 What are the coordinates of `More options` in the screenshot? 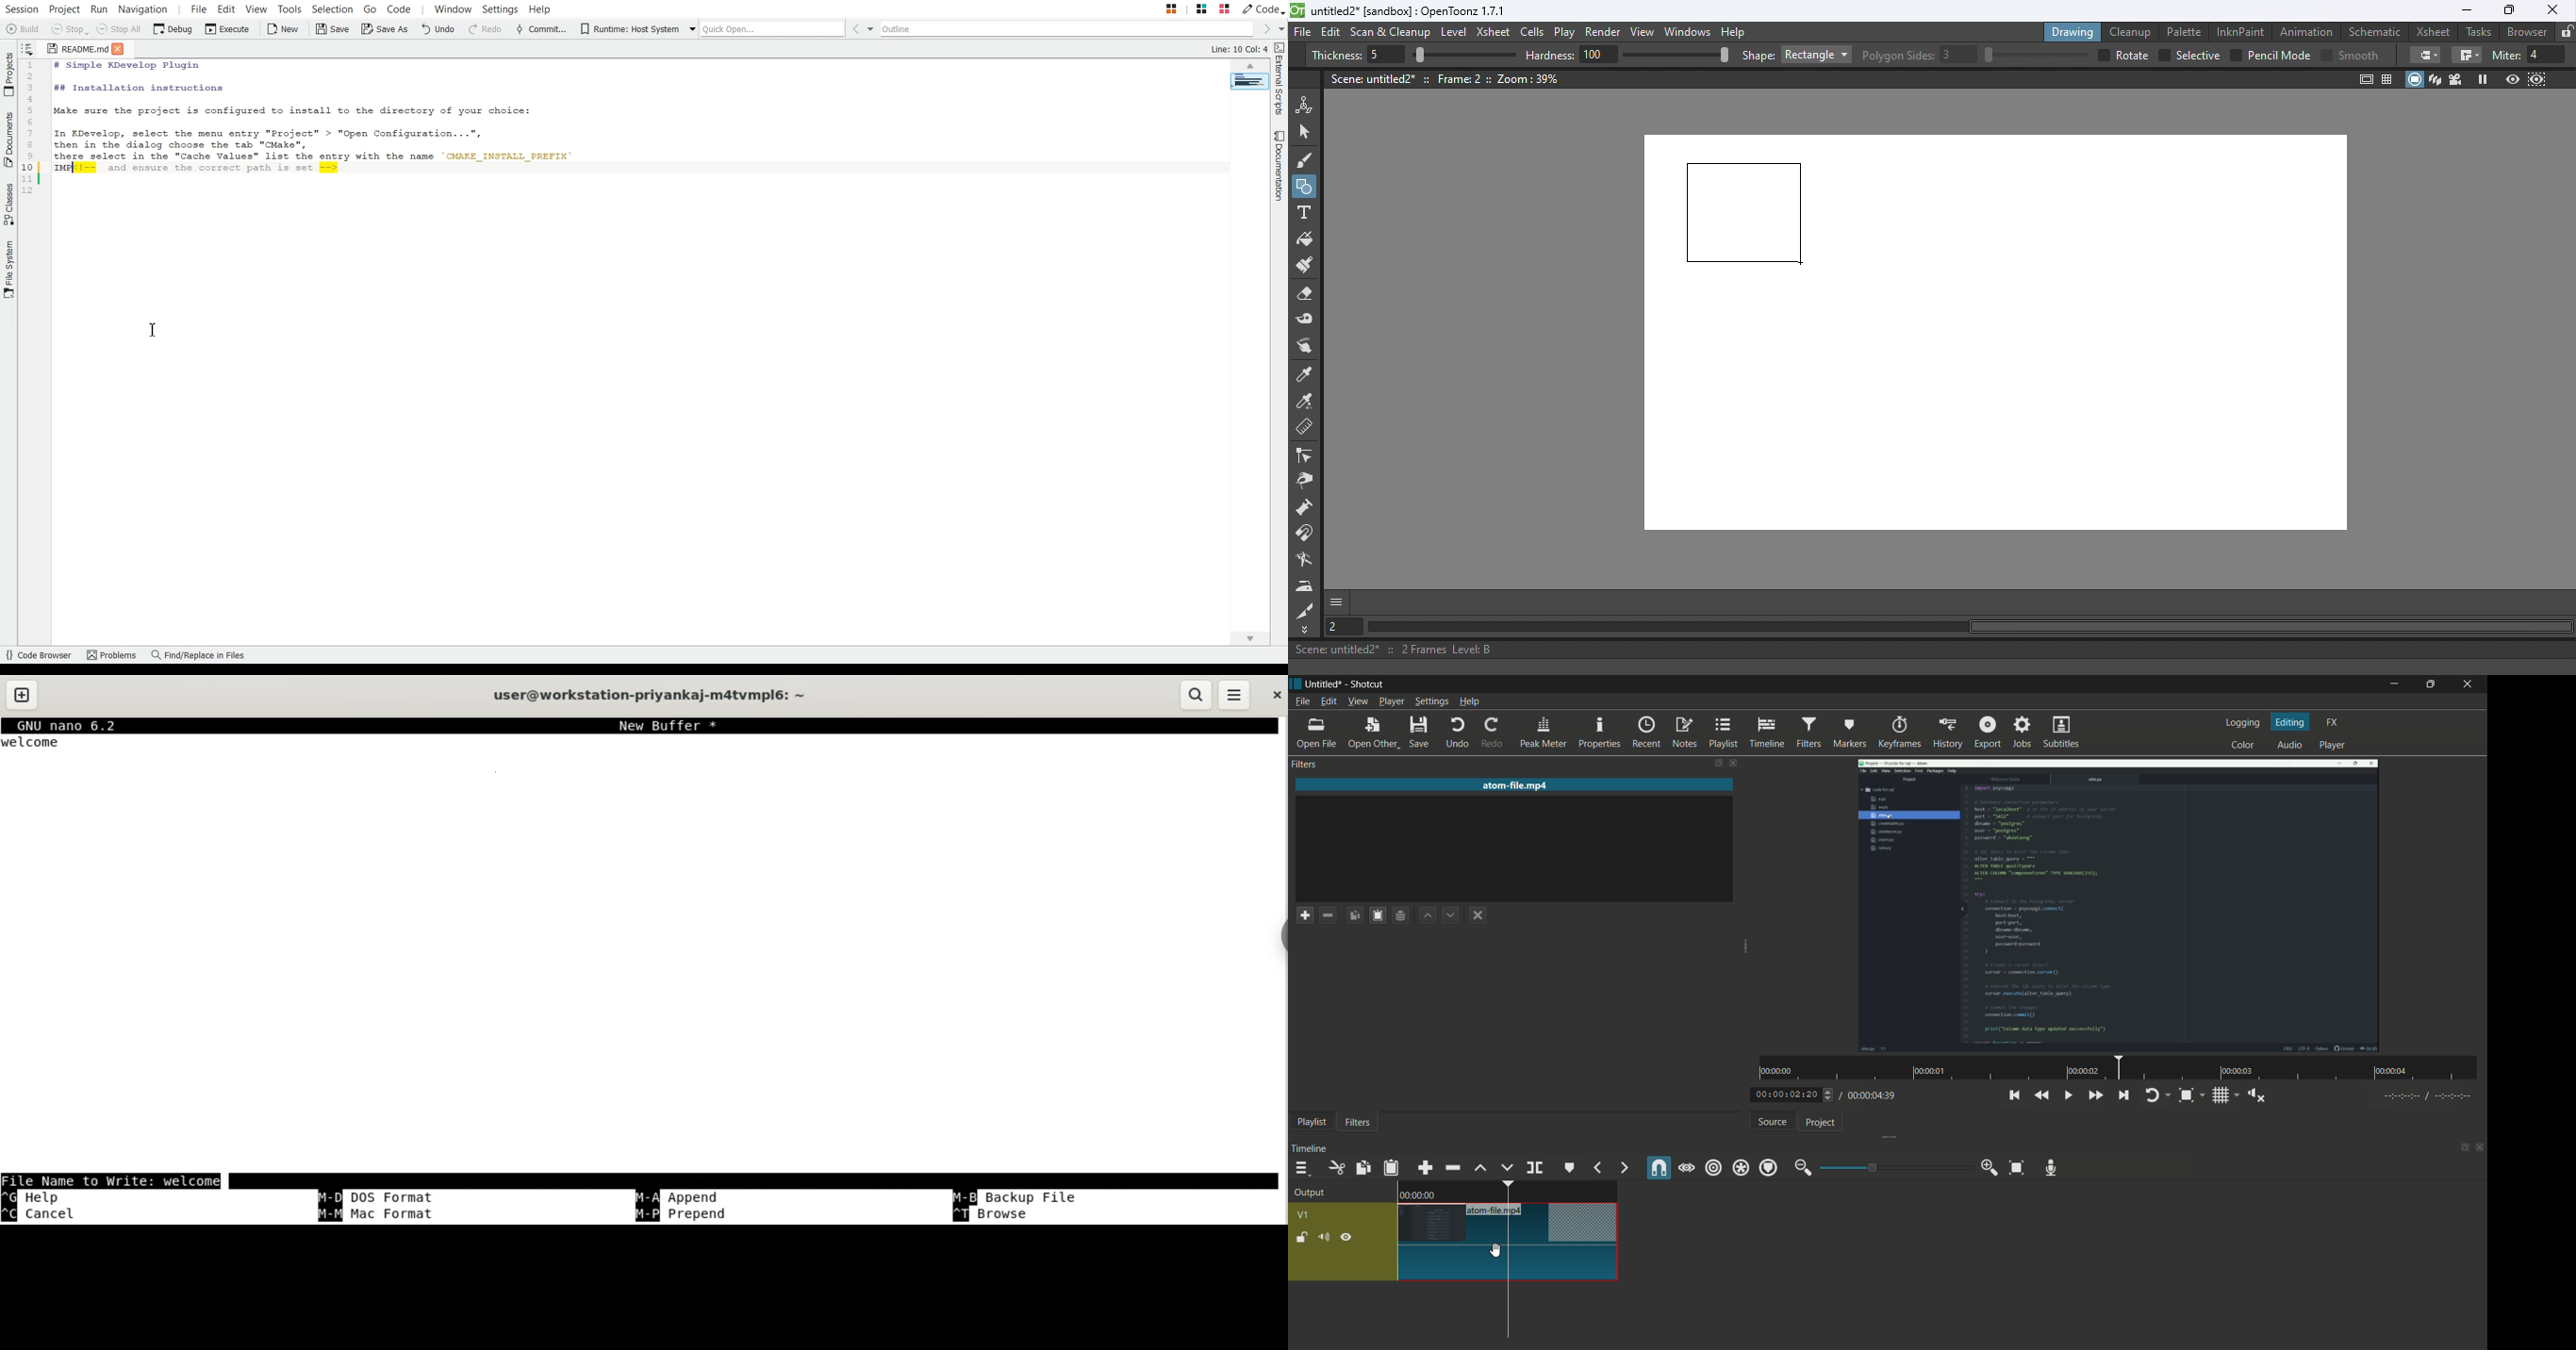 It's located at (1336, 601).